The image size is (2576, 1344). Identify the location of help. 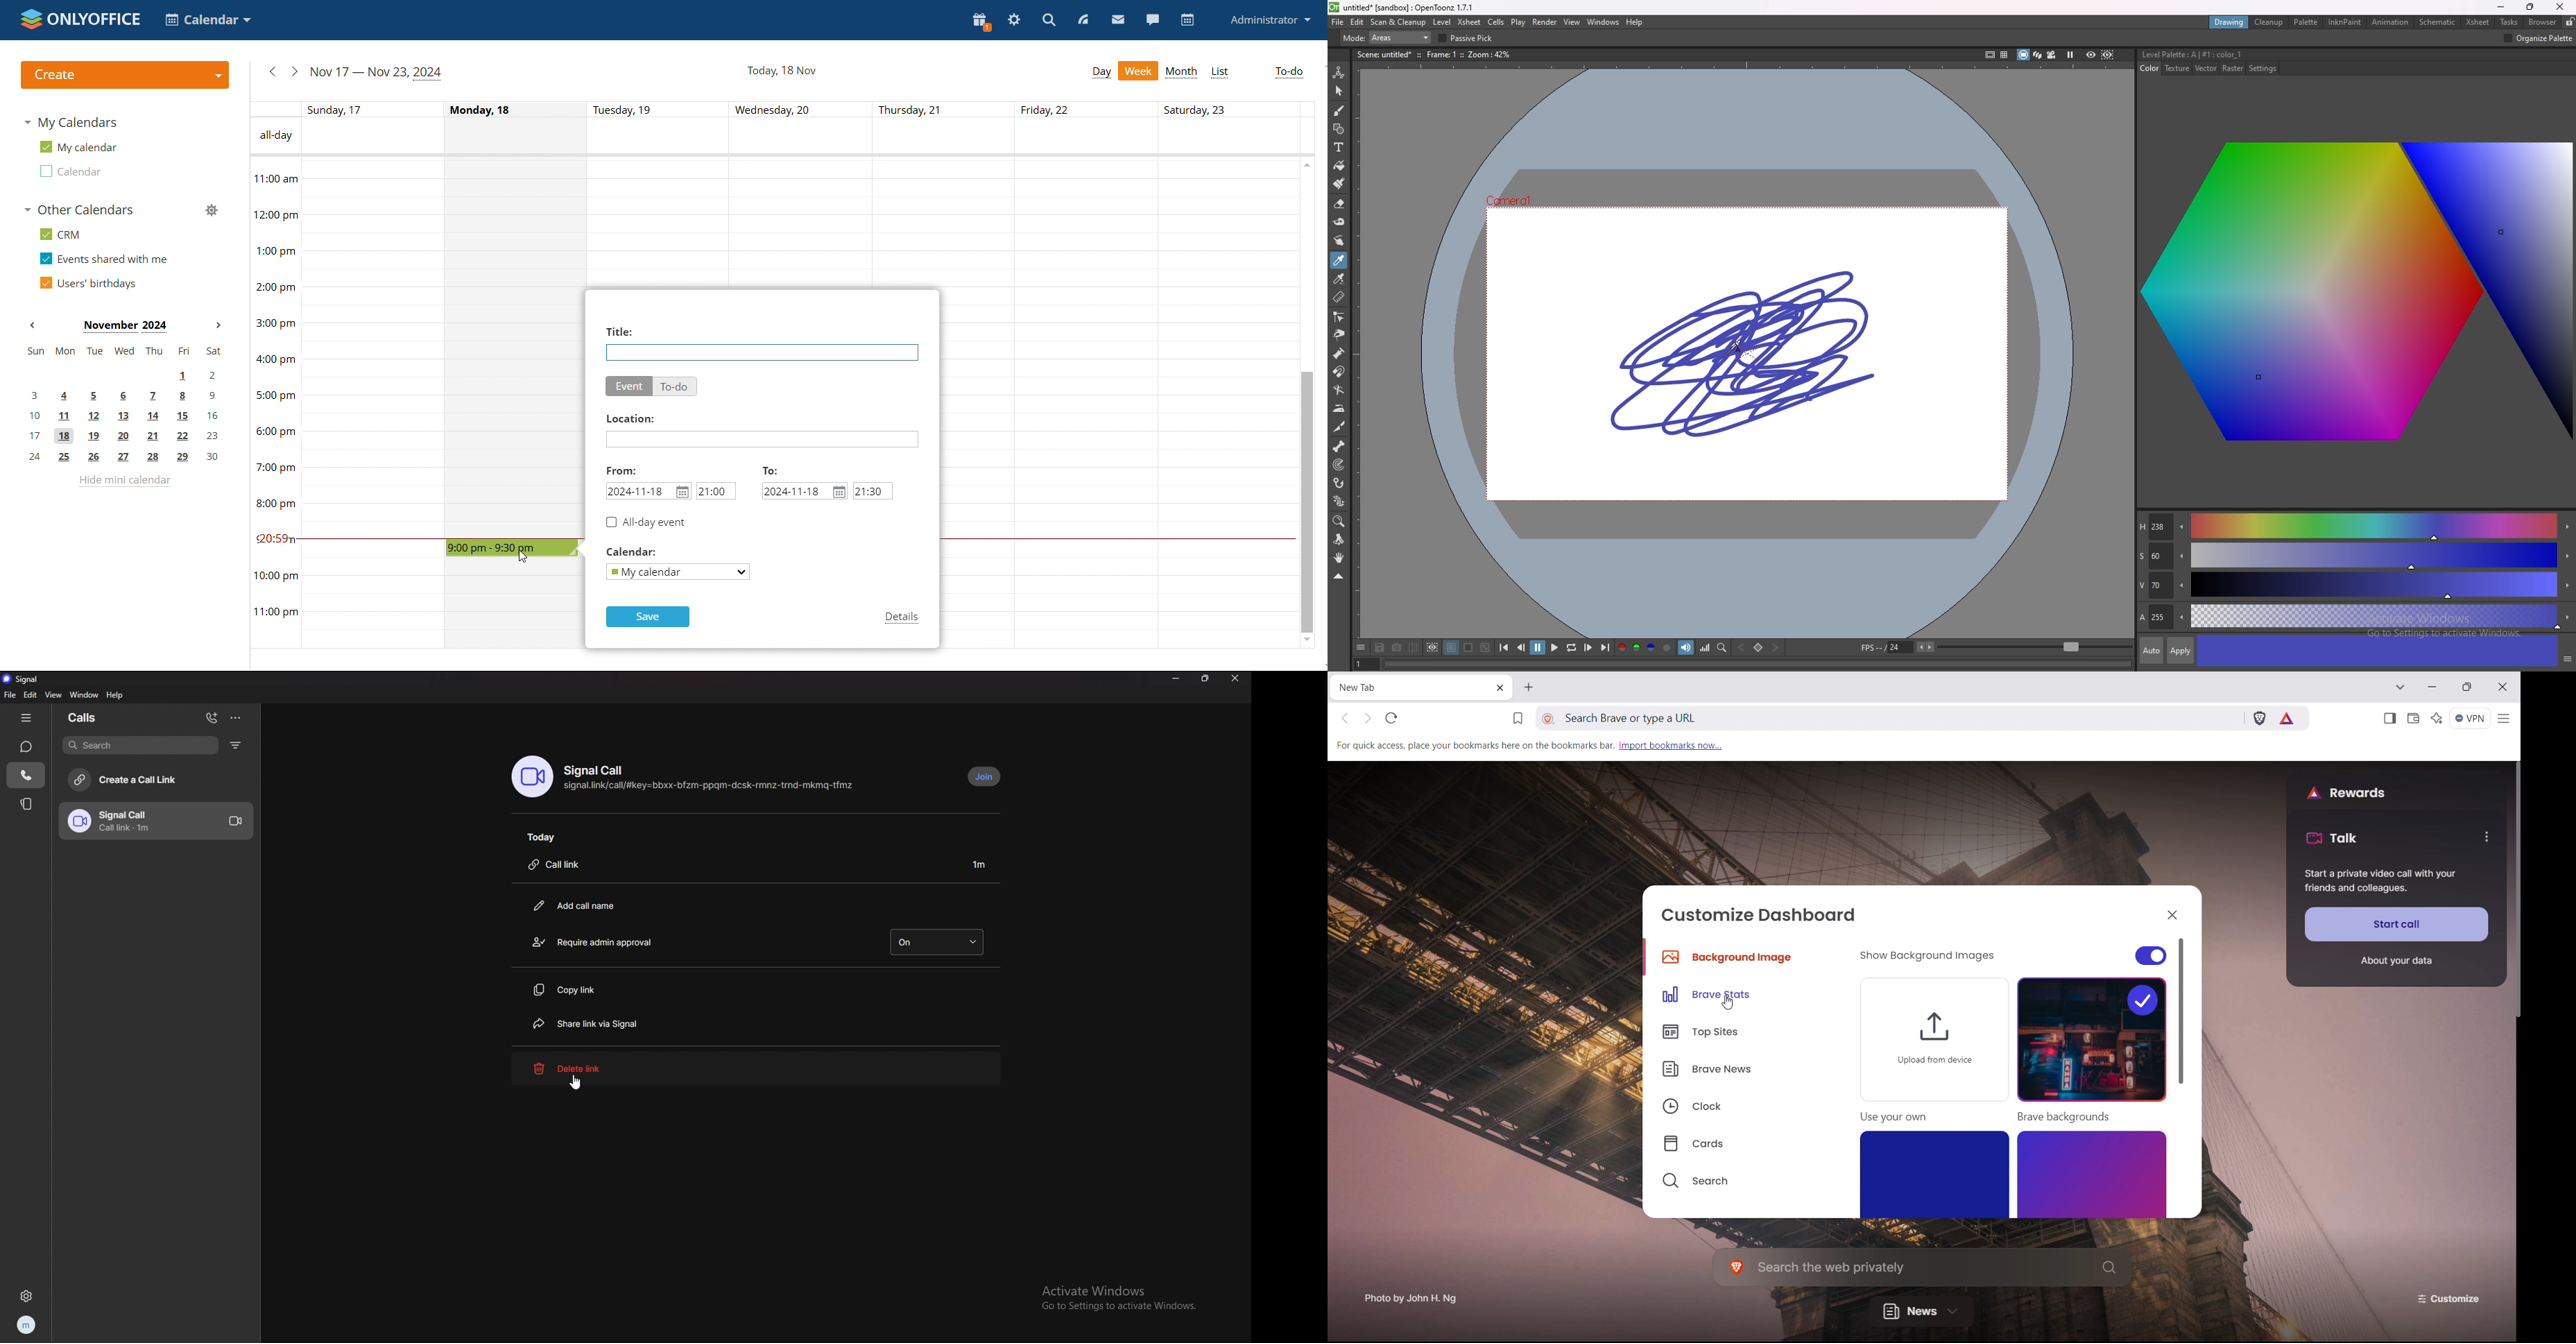
(1636, 23).